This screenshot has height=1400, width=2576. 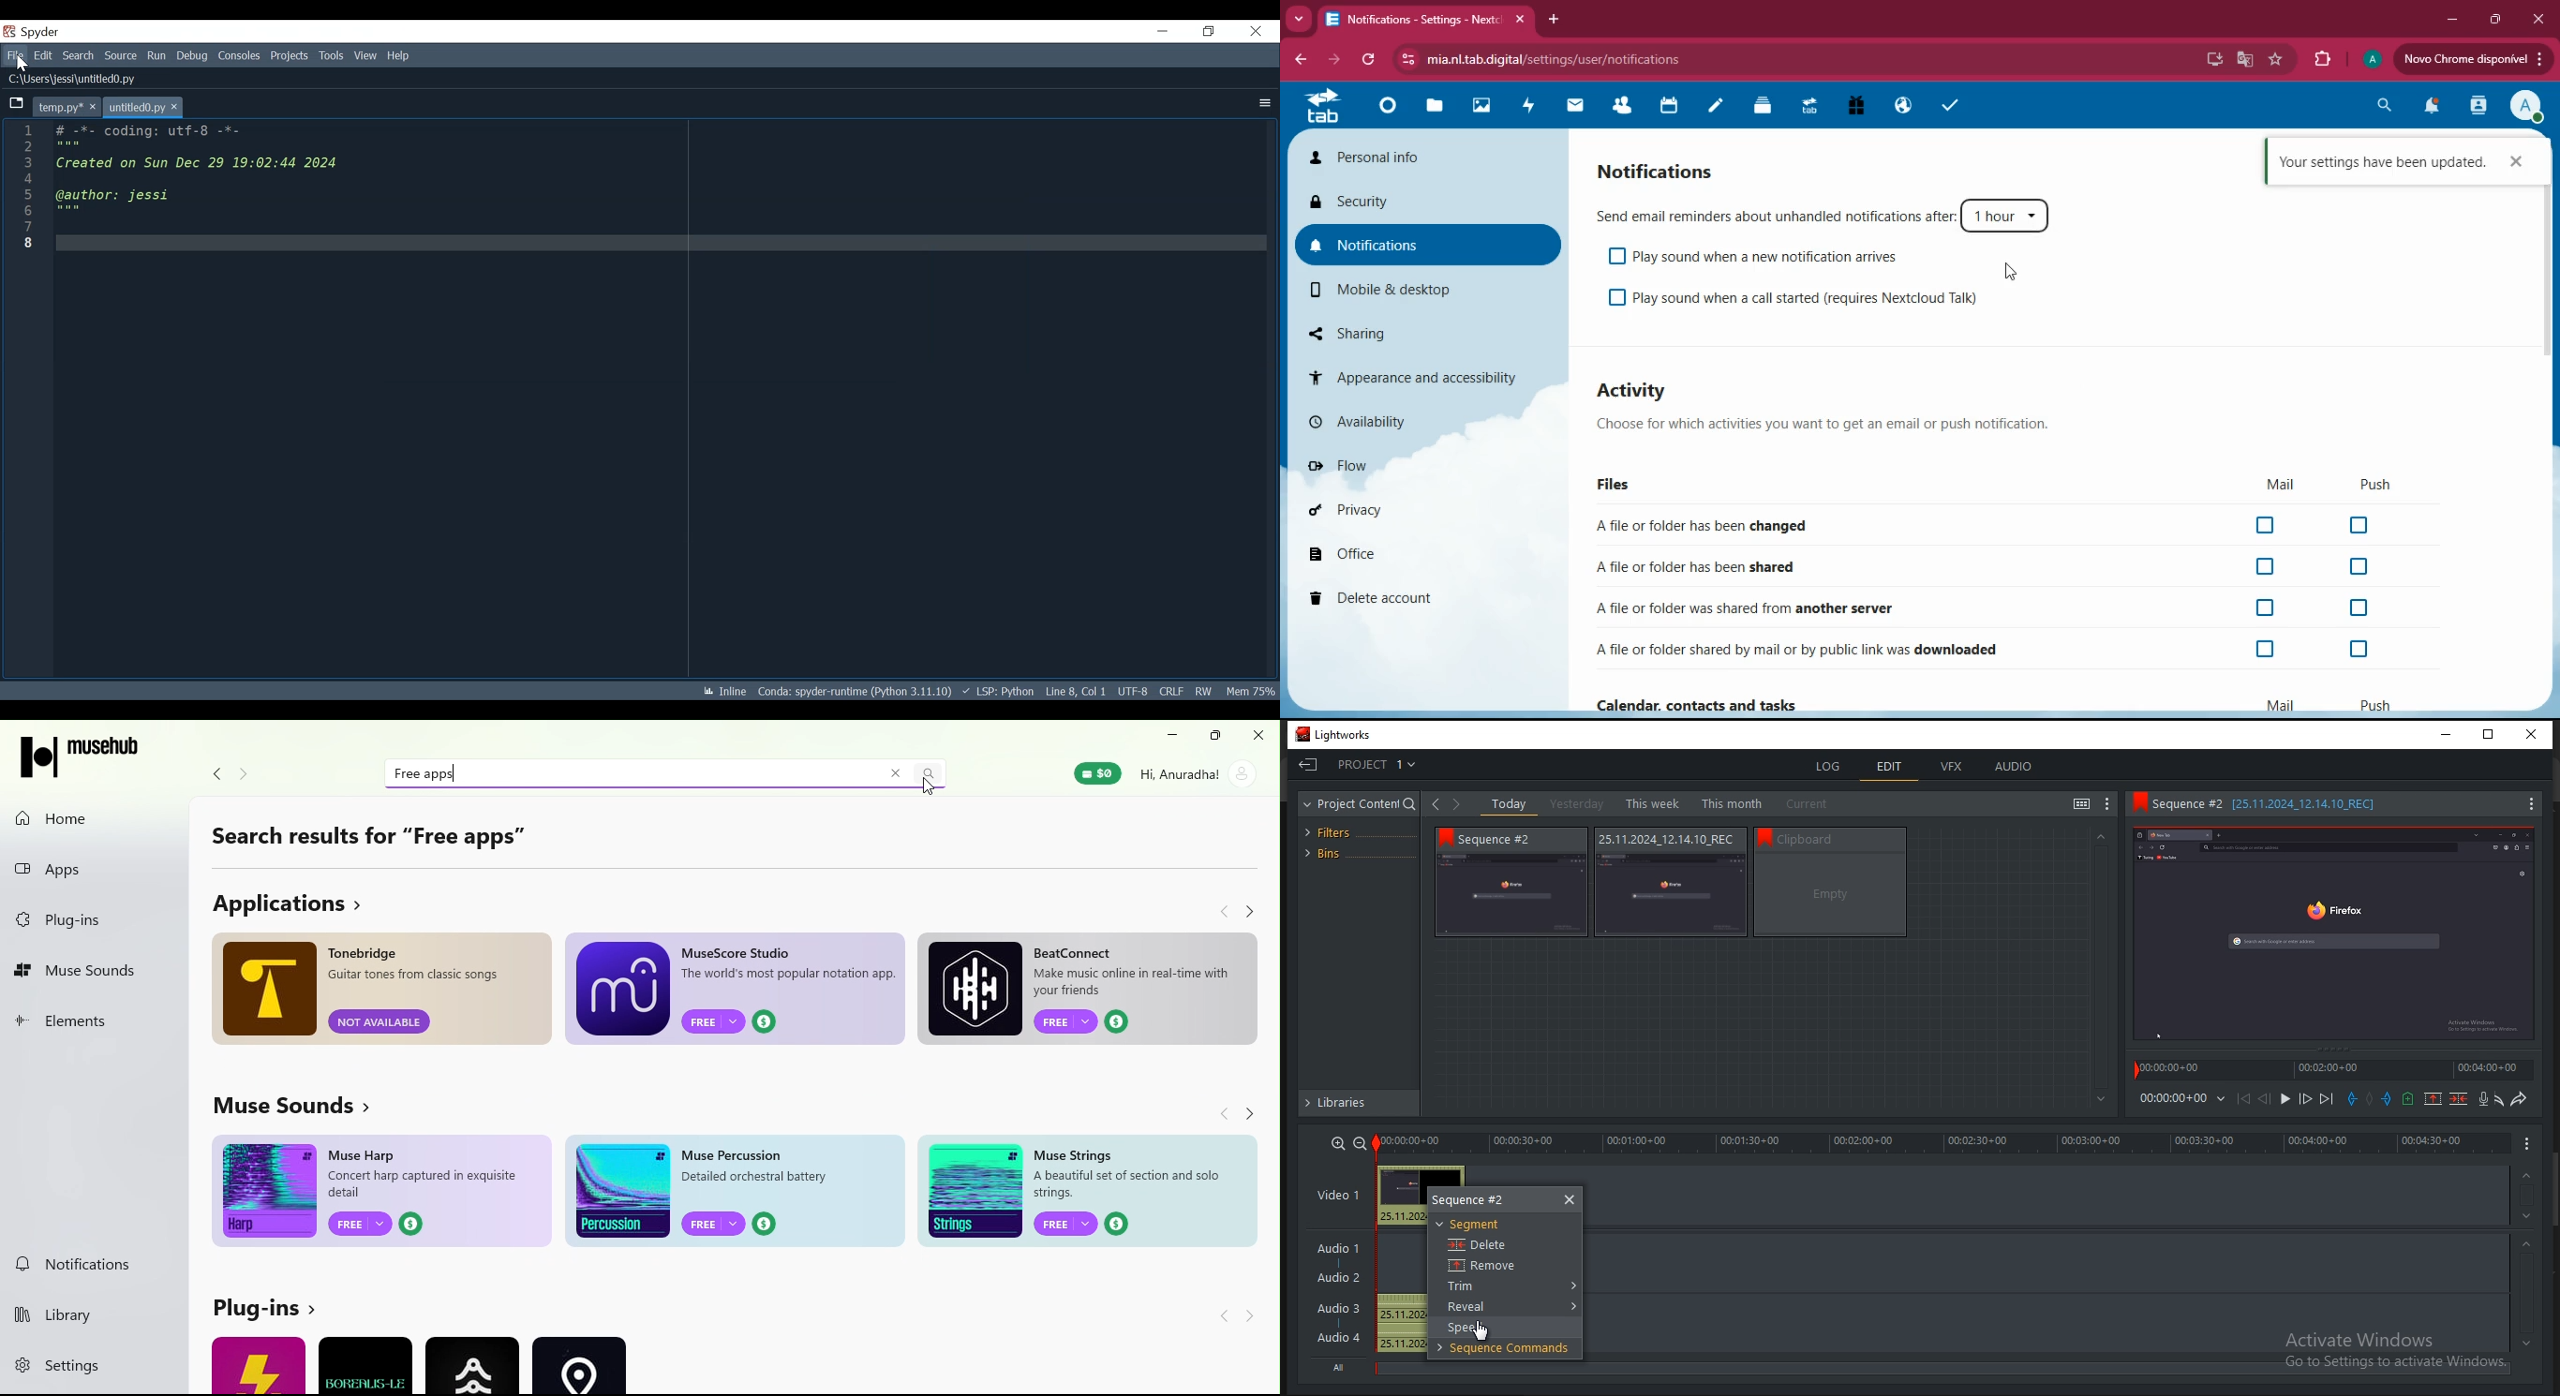 What do you see at coordinates (2171, 1070) in the screenshot?
I see `time stamp` at bounding box center [2171, 1070].